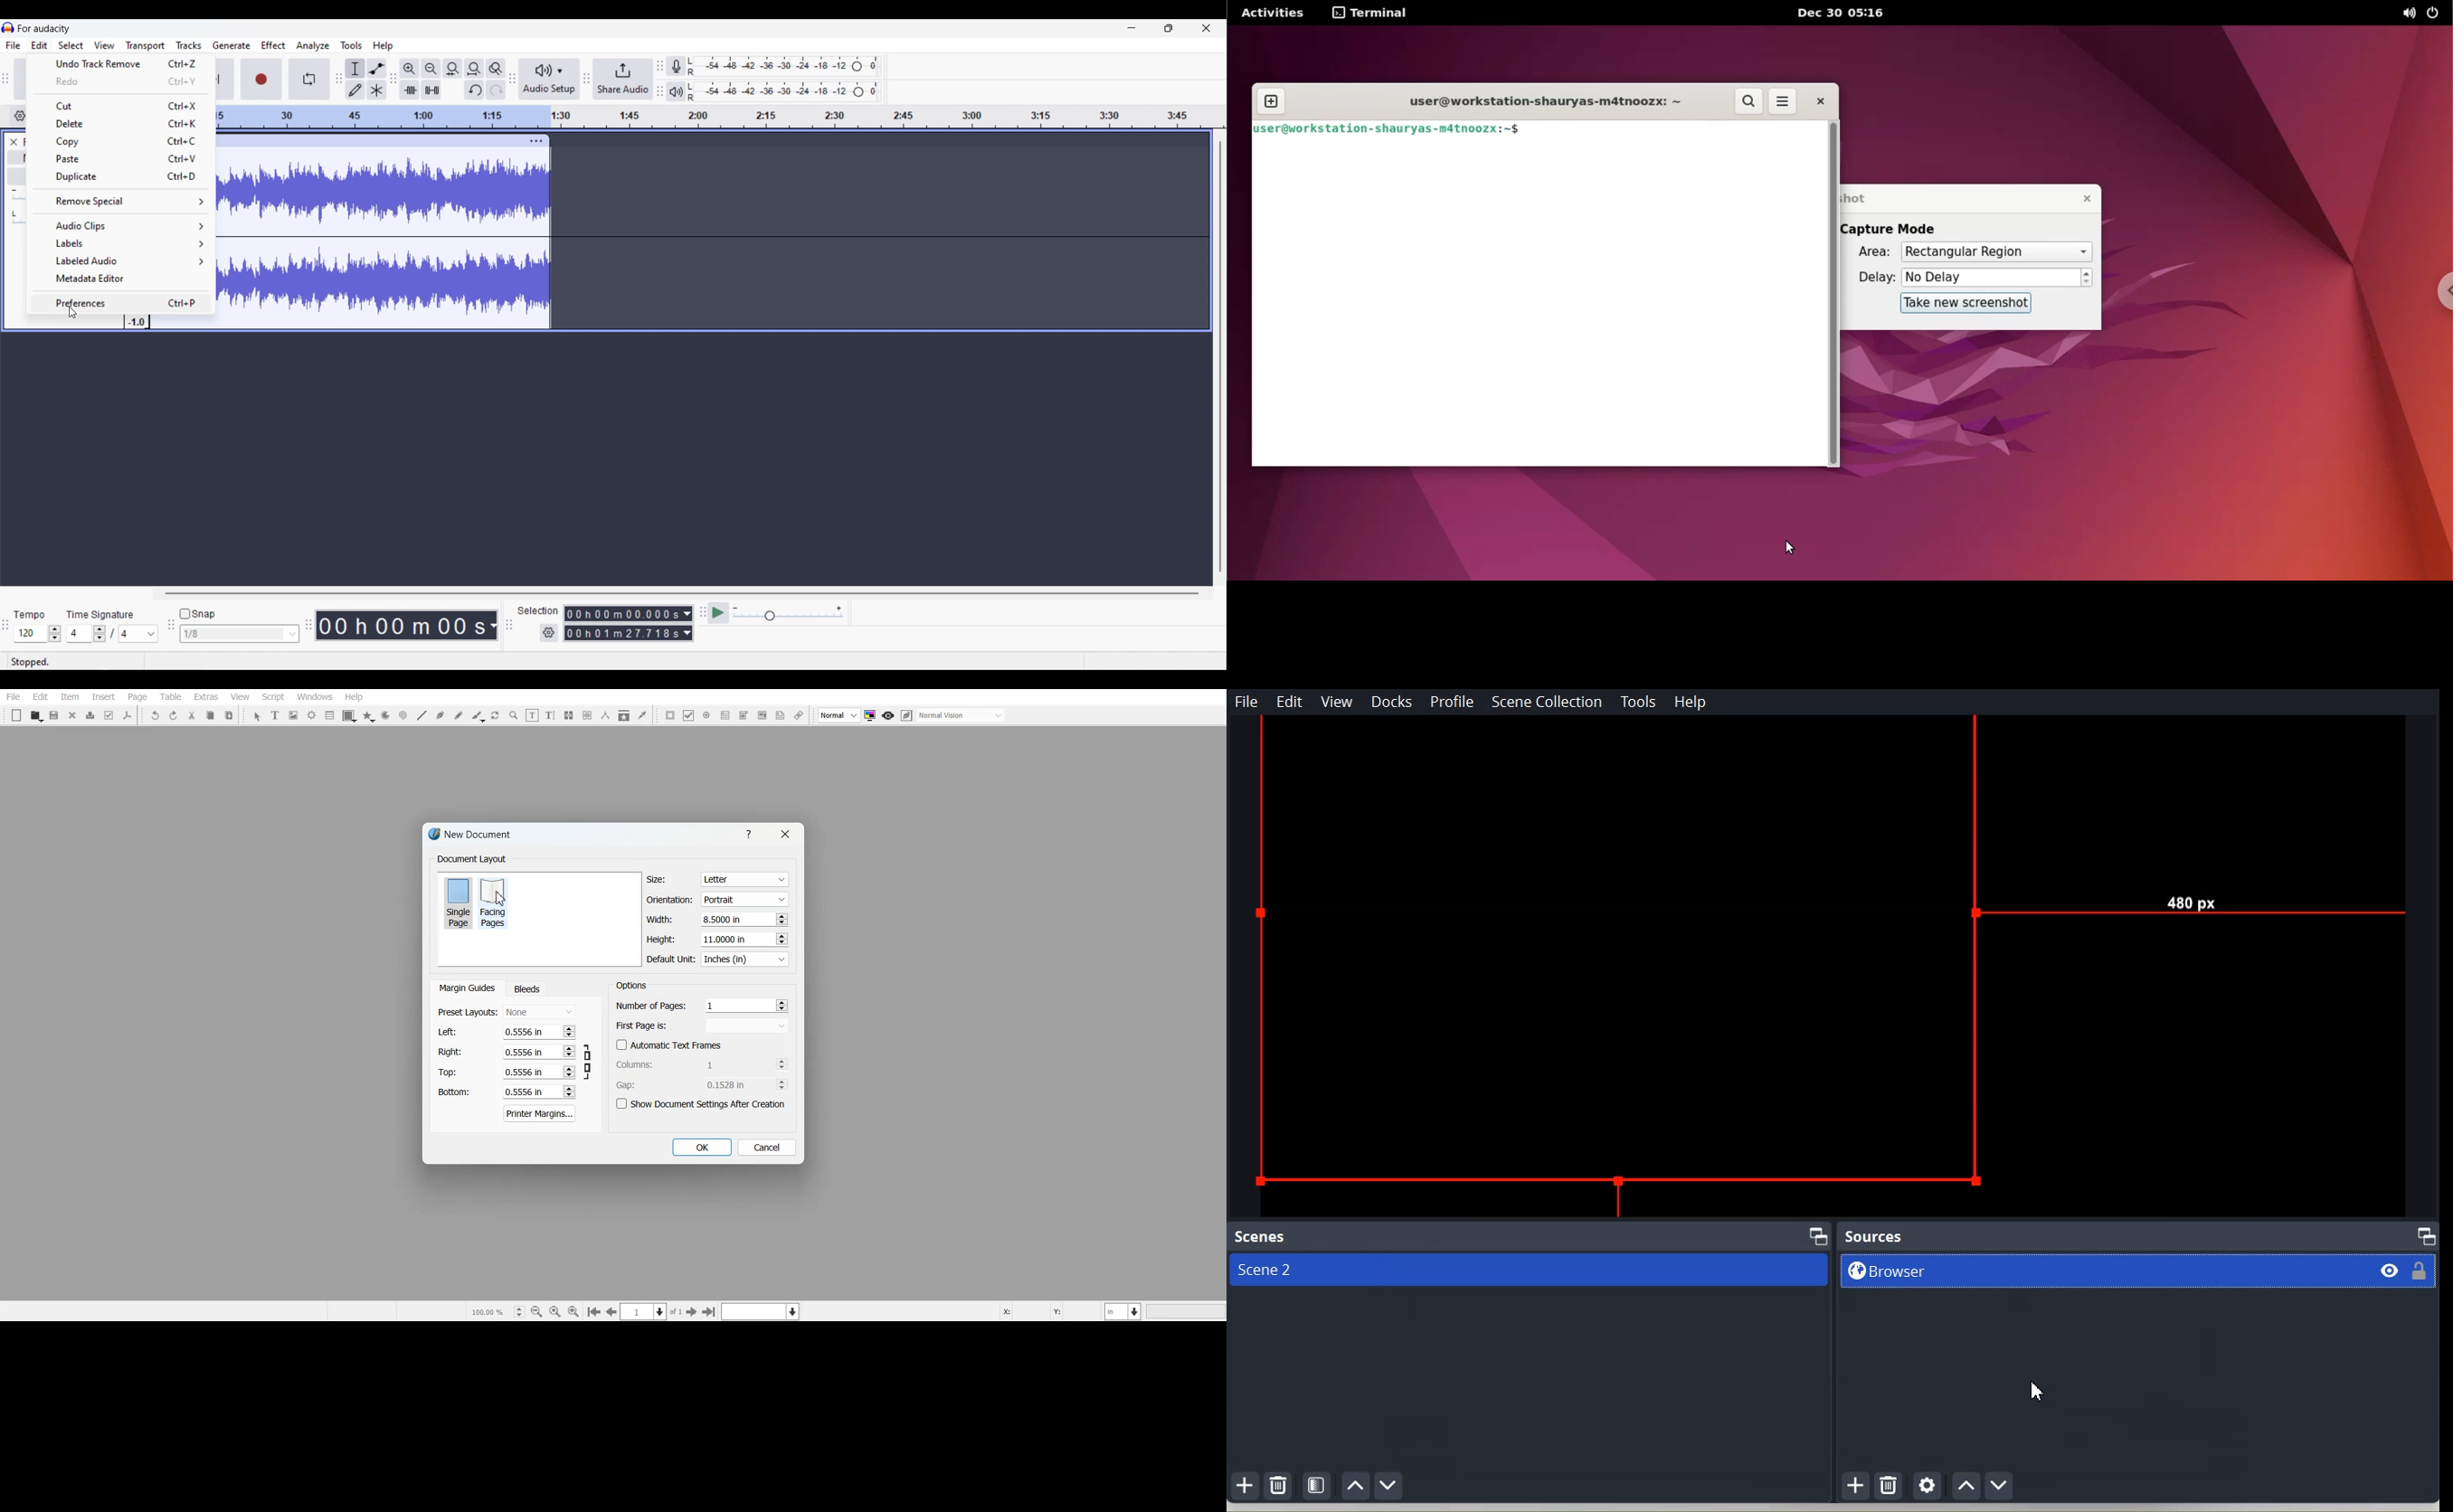 This screenshot has height=1512, width=2464. I want to click on Move scene Down, so click(1389, 1485).